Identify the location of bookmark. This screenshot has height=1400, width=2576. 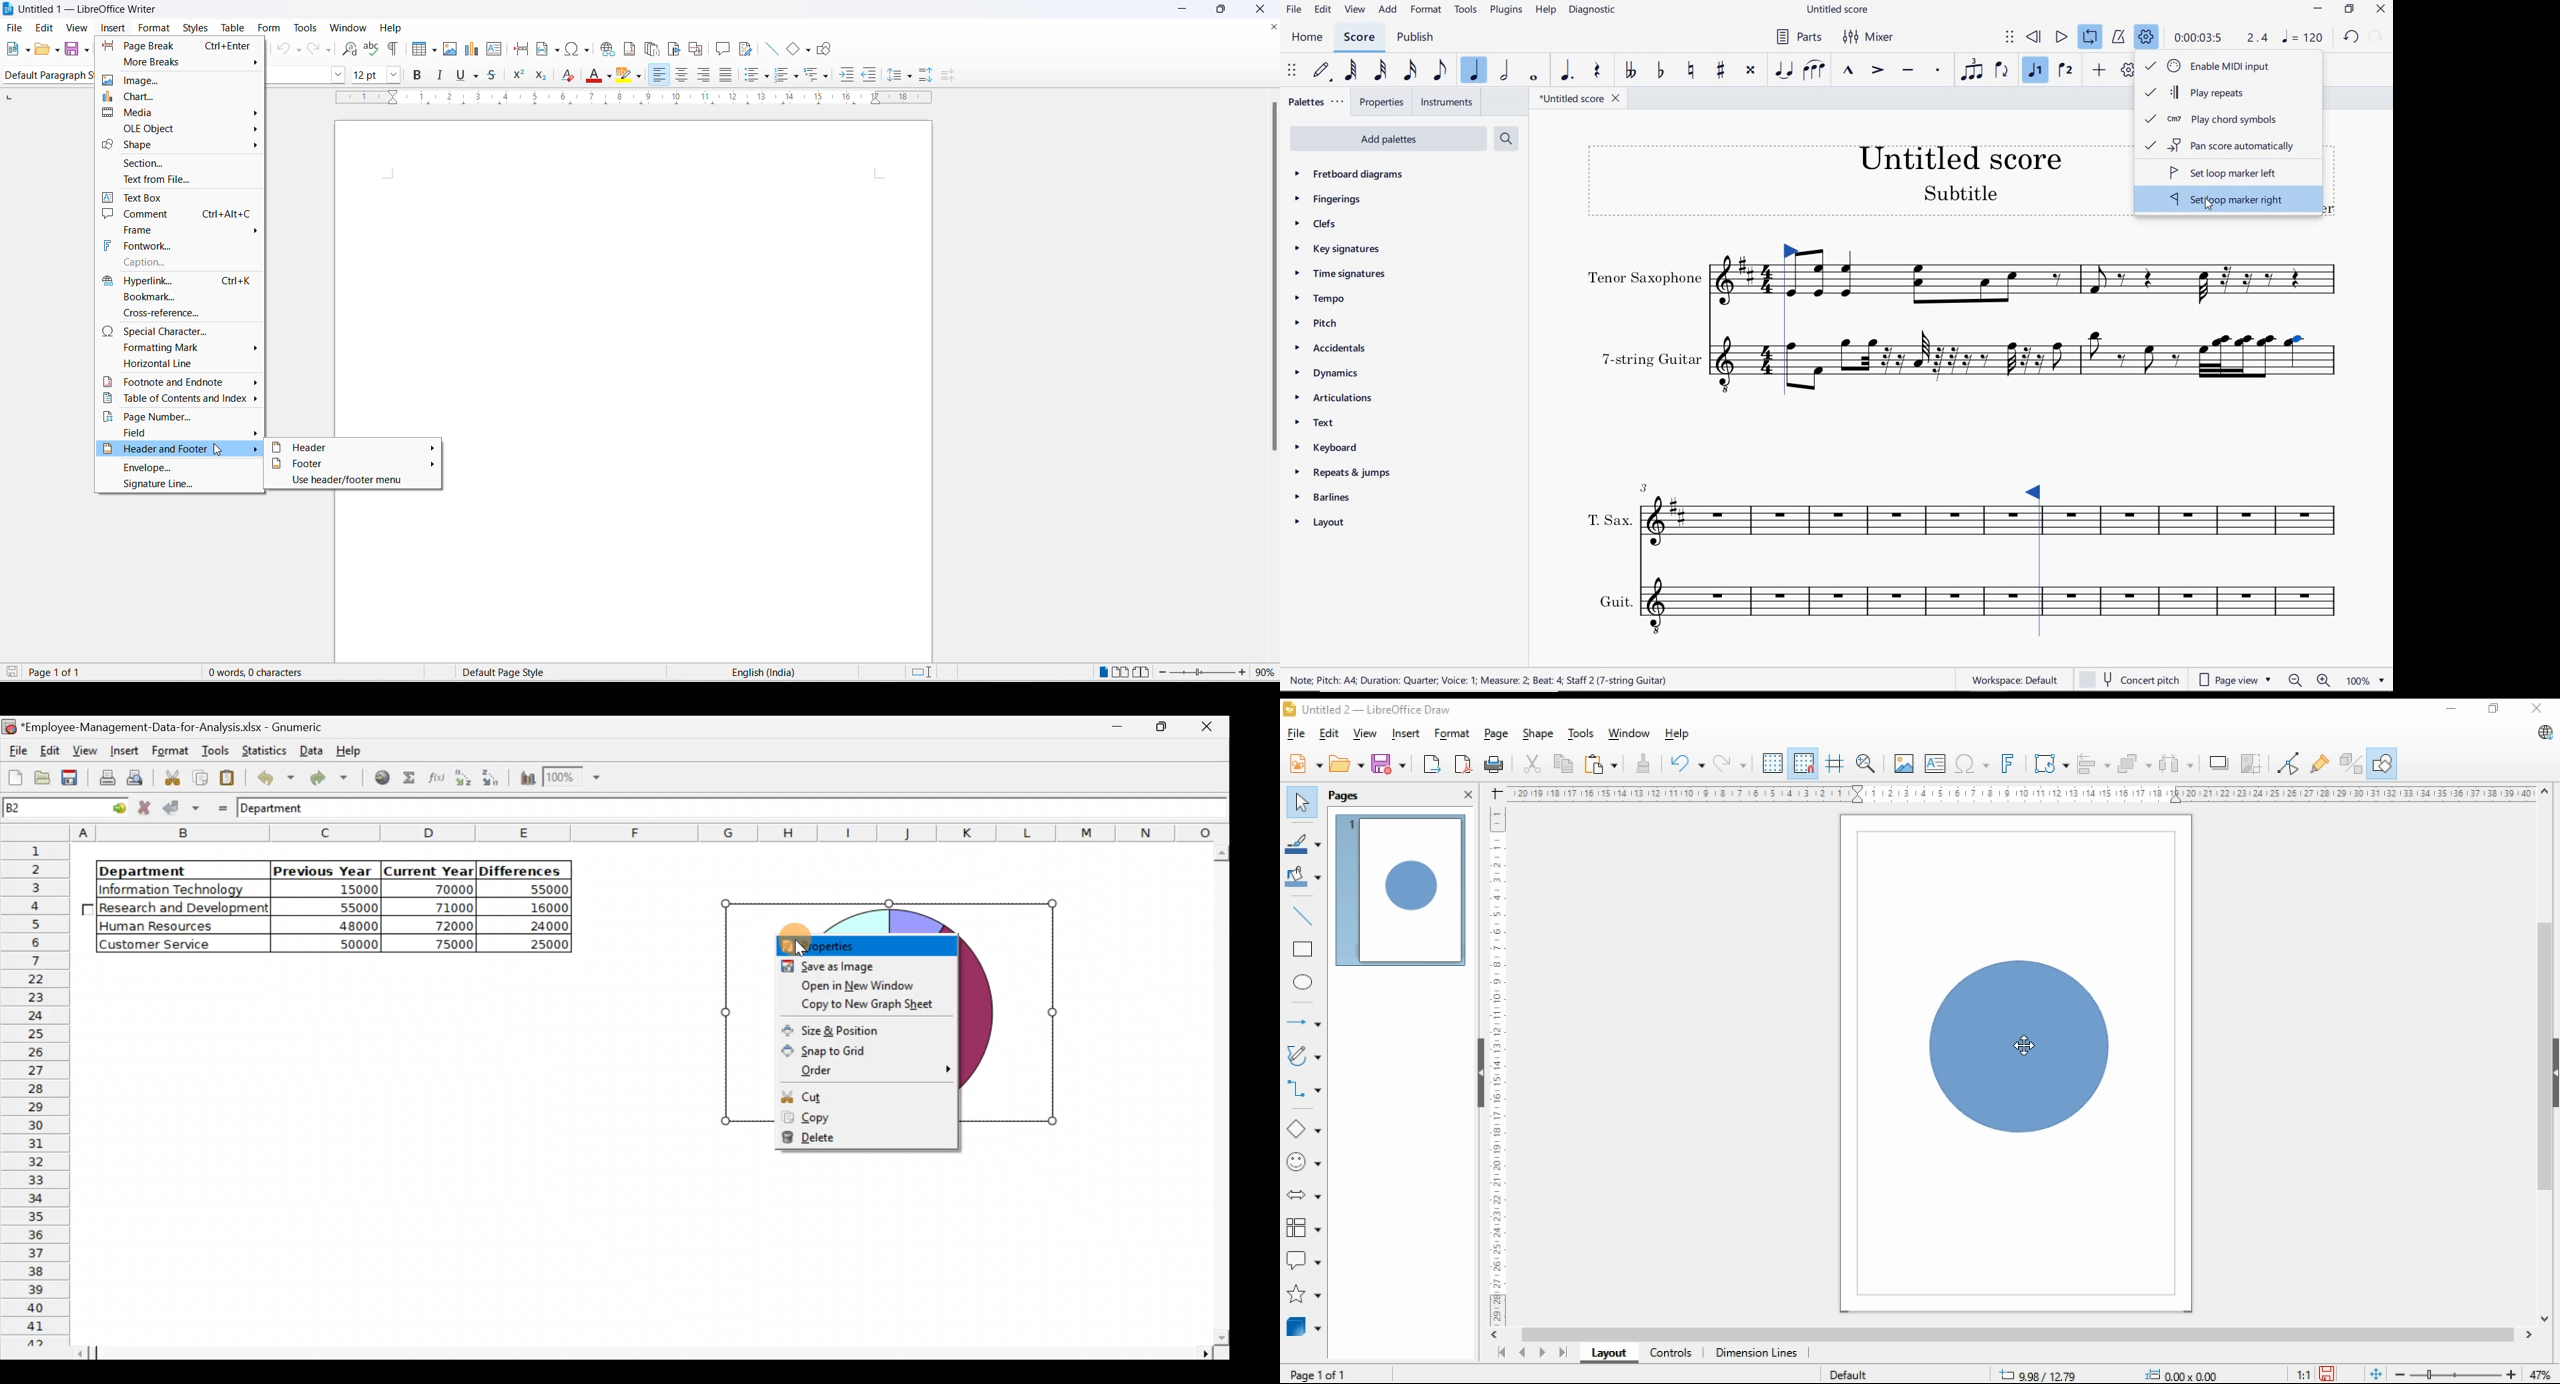
(176, 296).